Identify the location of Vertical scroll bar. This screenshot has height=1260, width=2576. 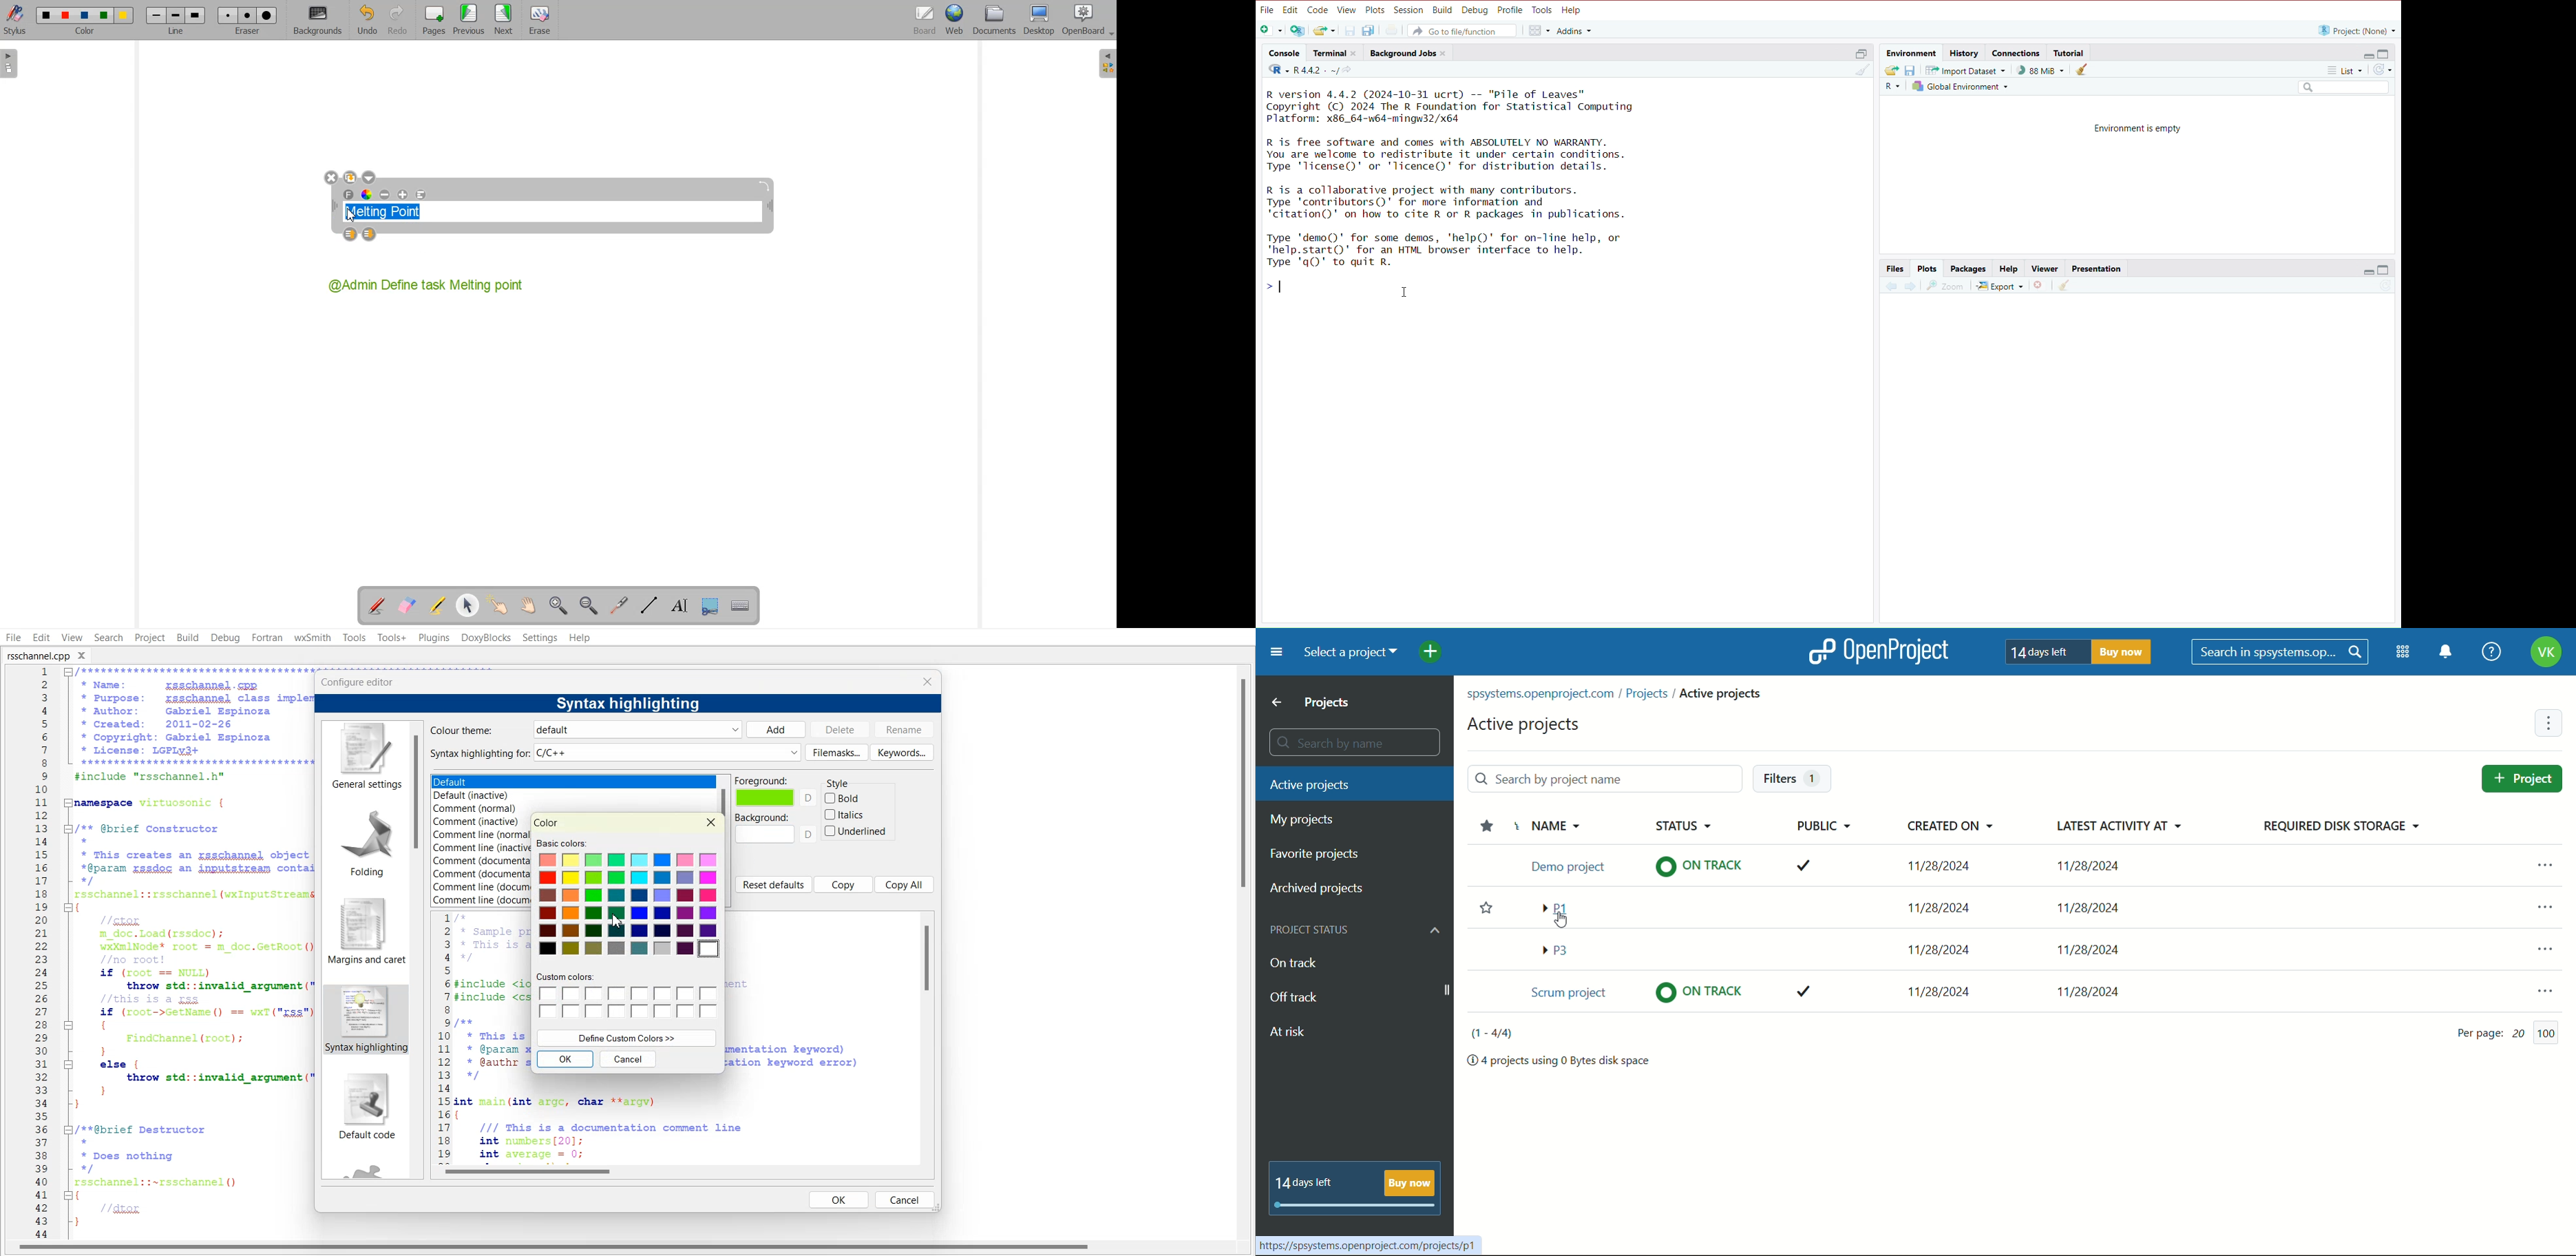
(927, 1037).